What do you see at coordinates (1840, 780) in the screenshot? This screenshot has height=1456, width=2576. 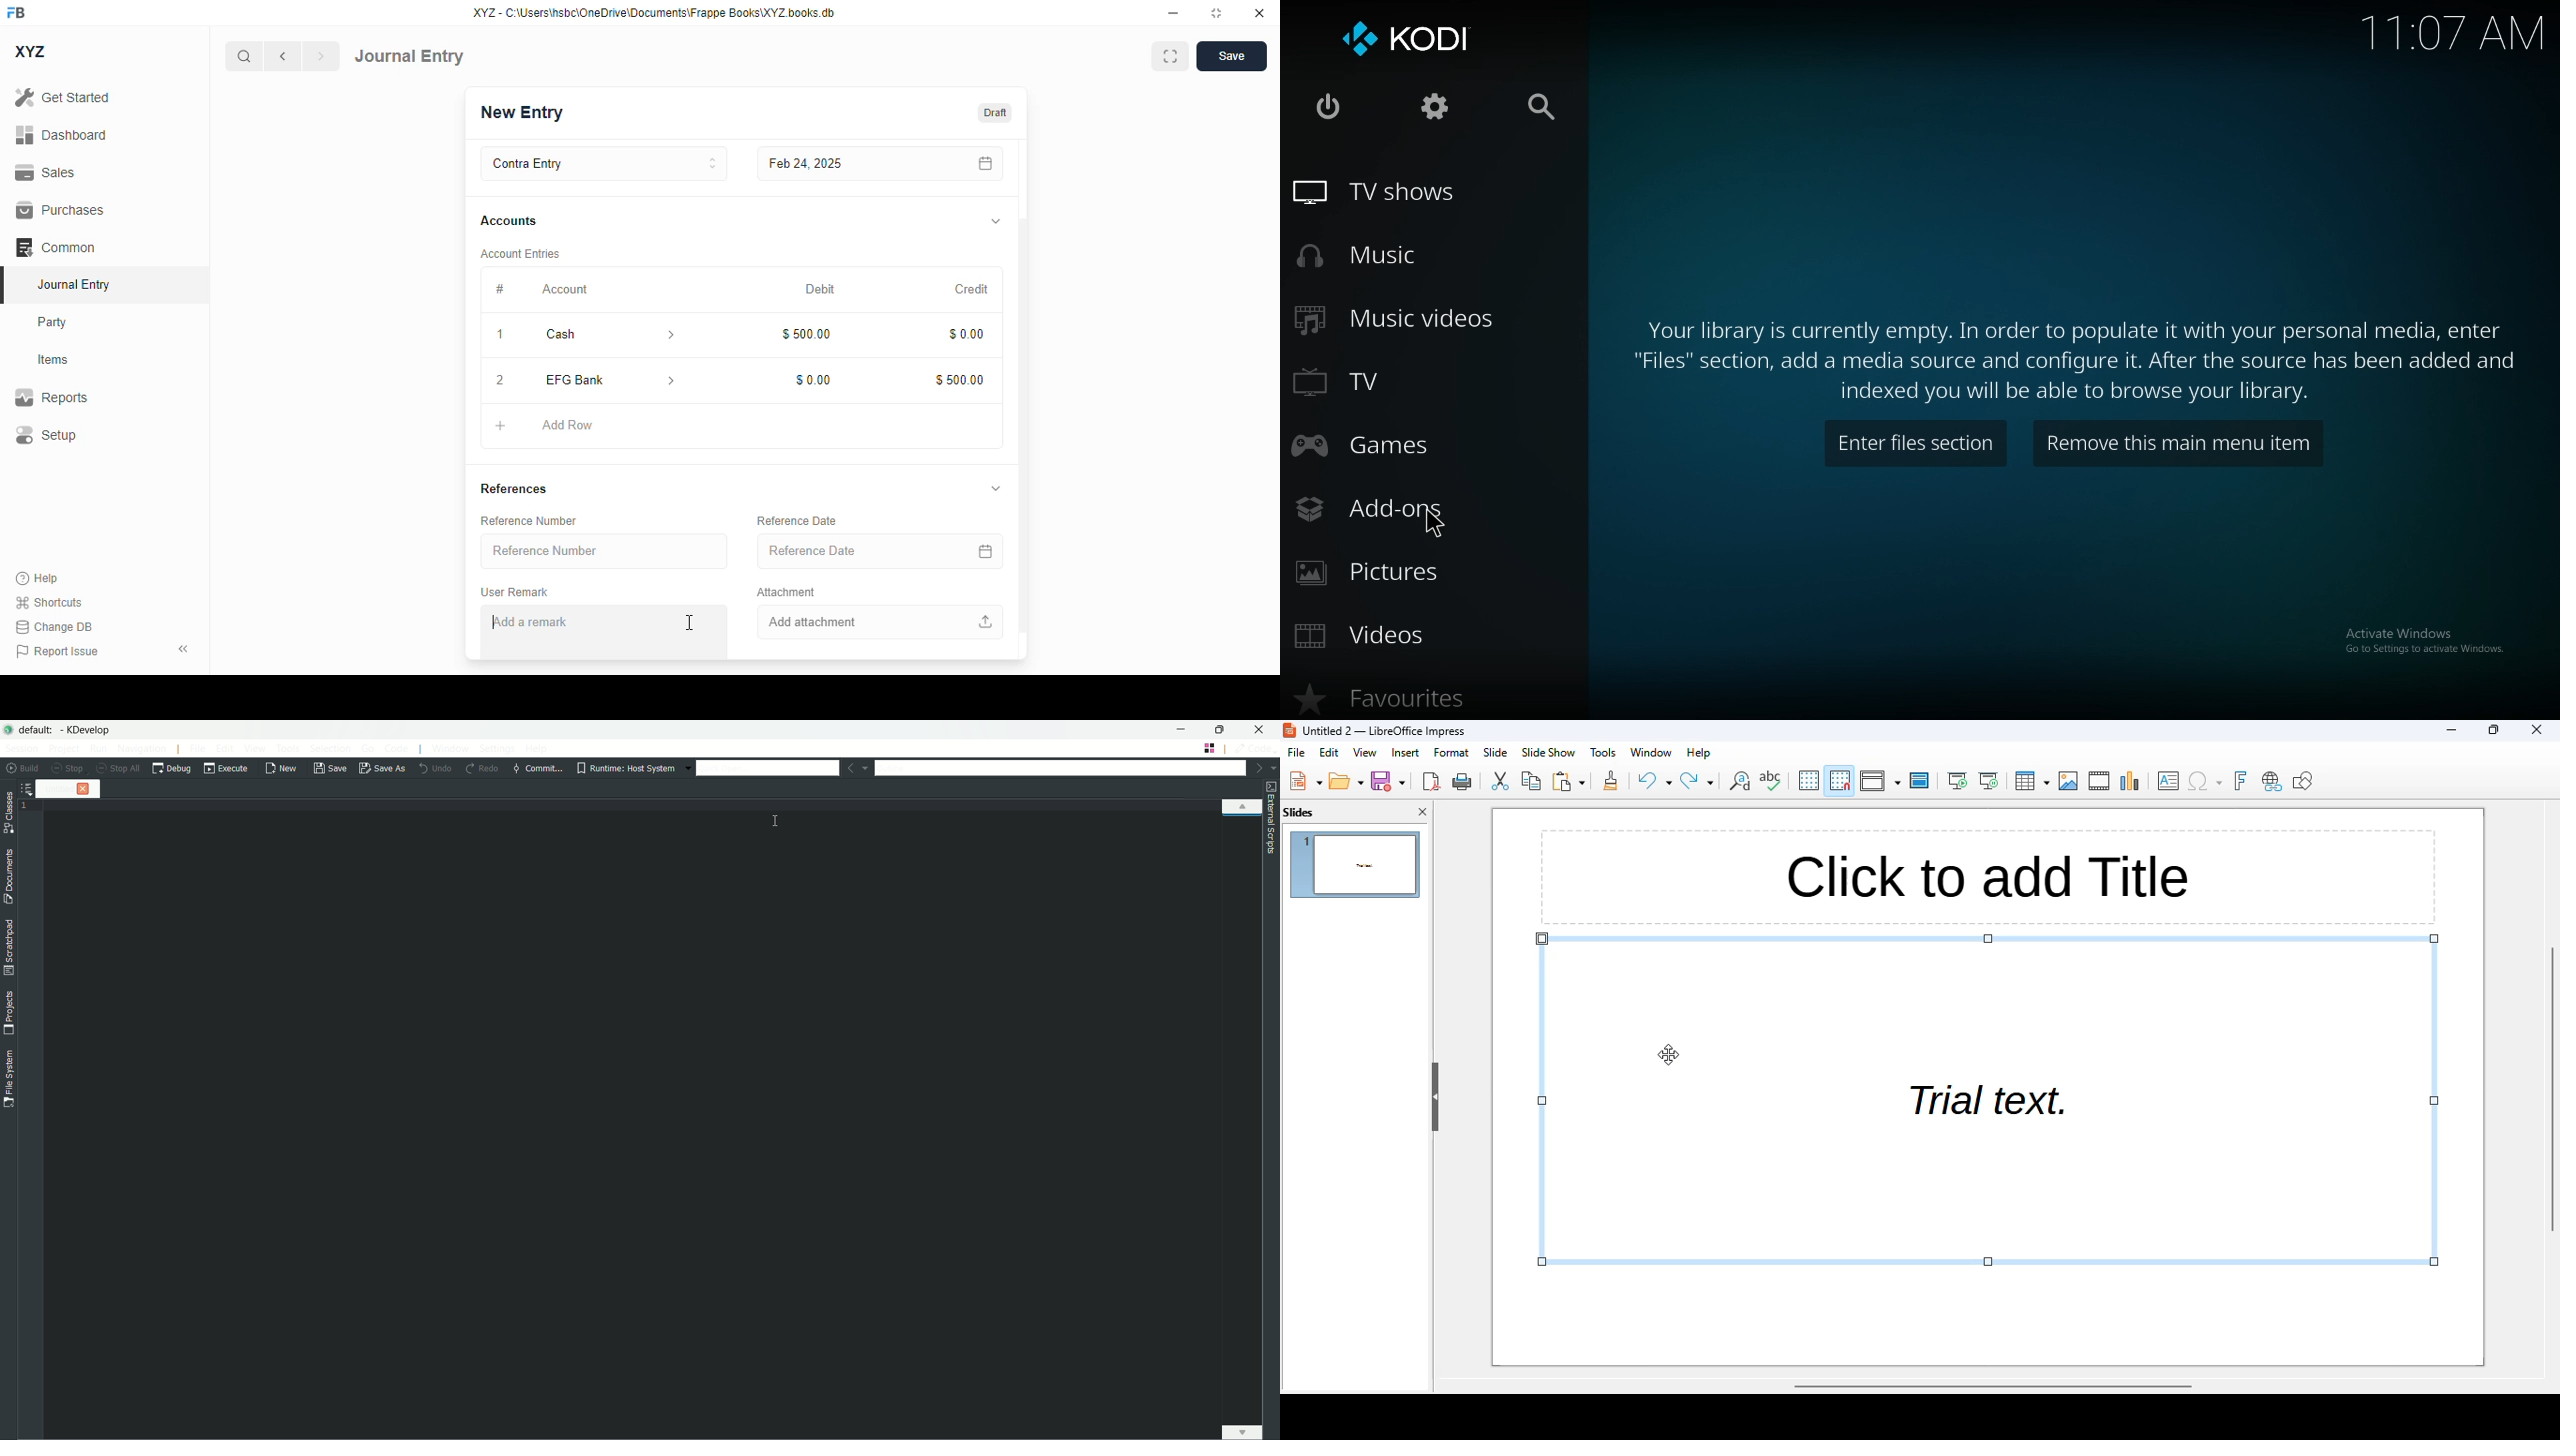 I see `snap to grid` at bounding box center [1840, 780].